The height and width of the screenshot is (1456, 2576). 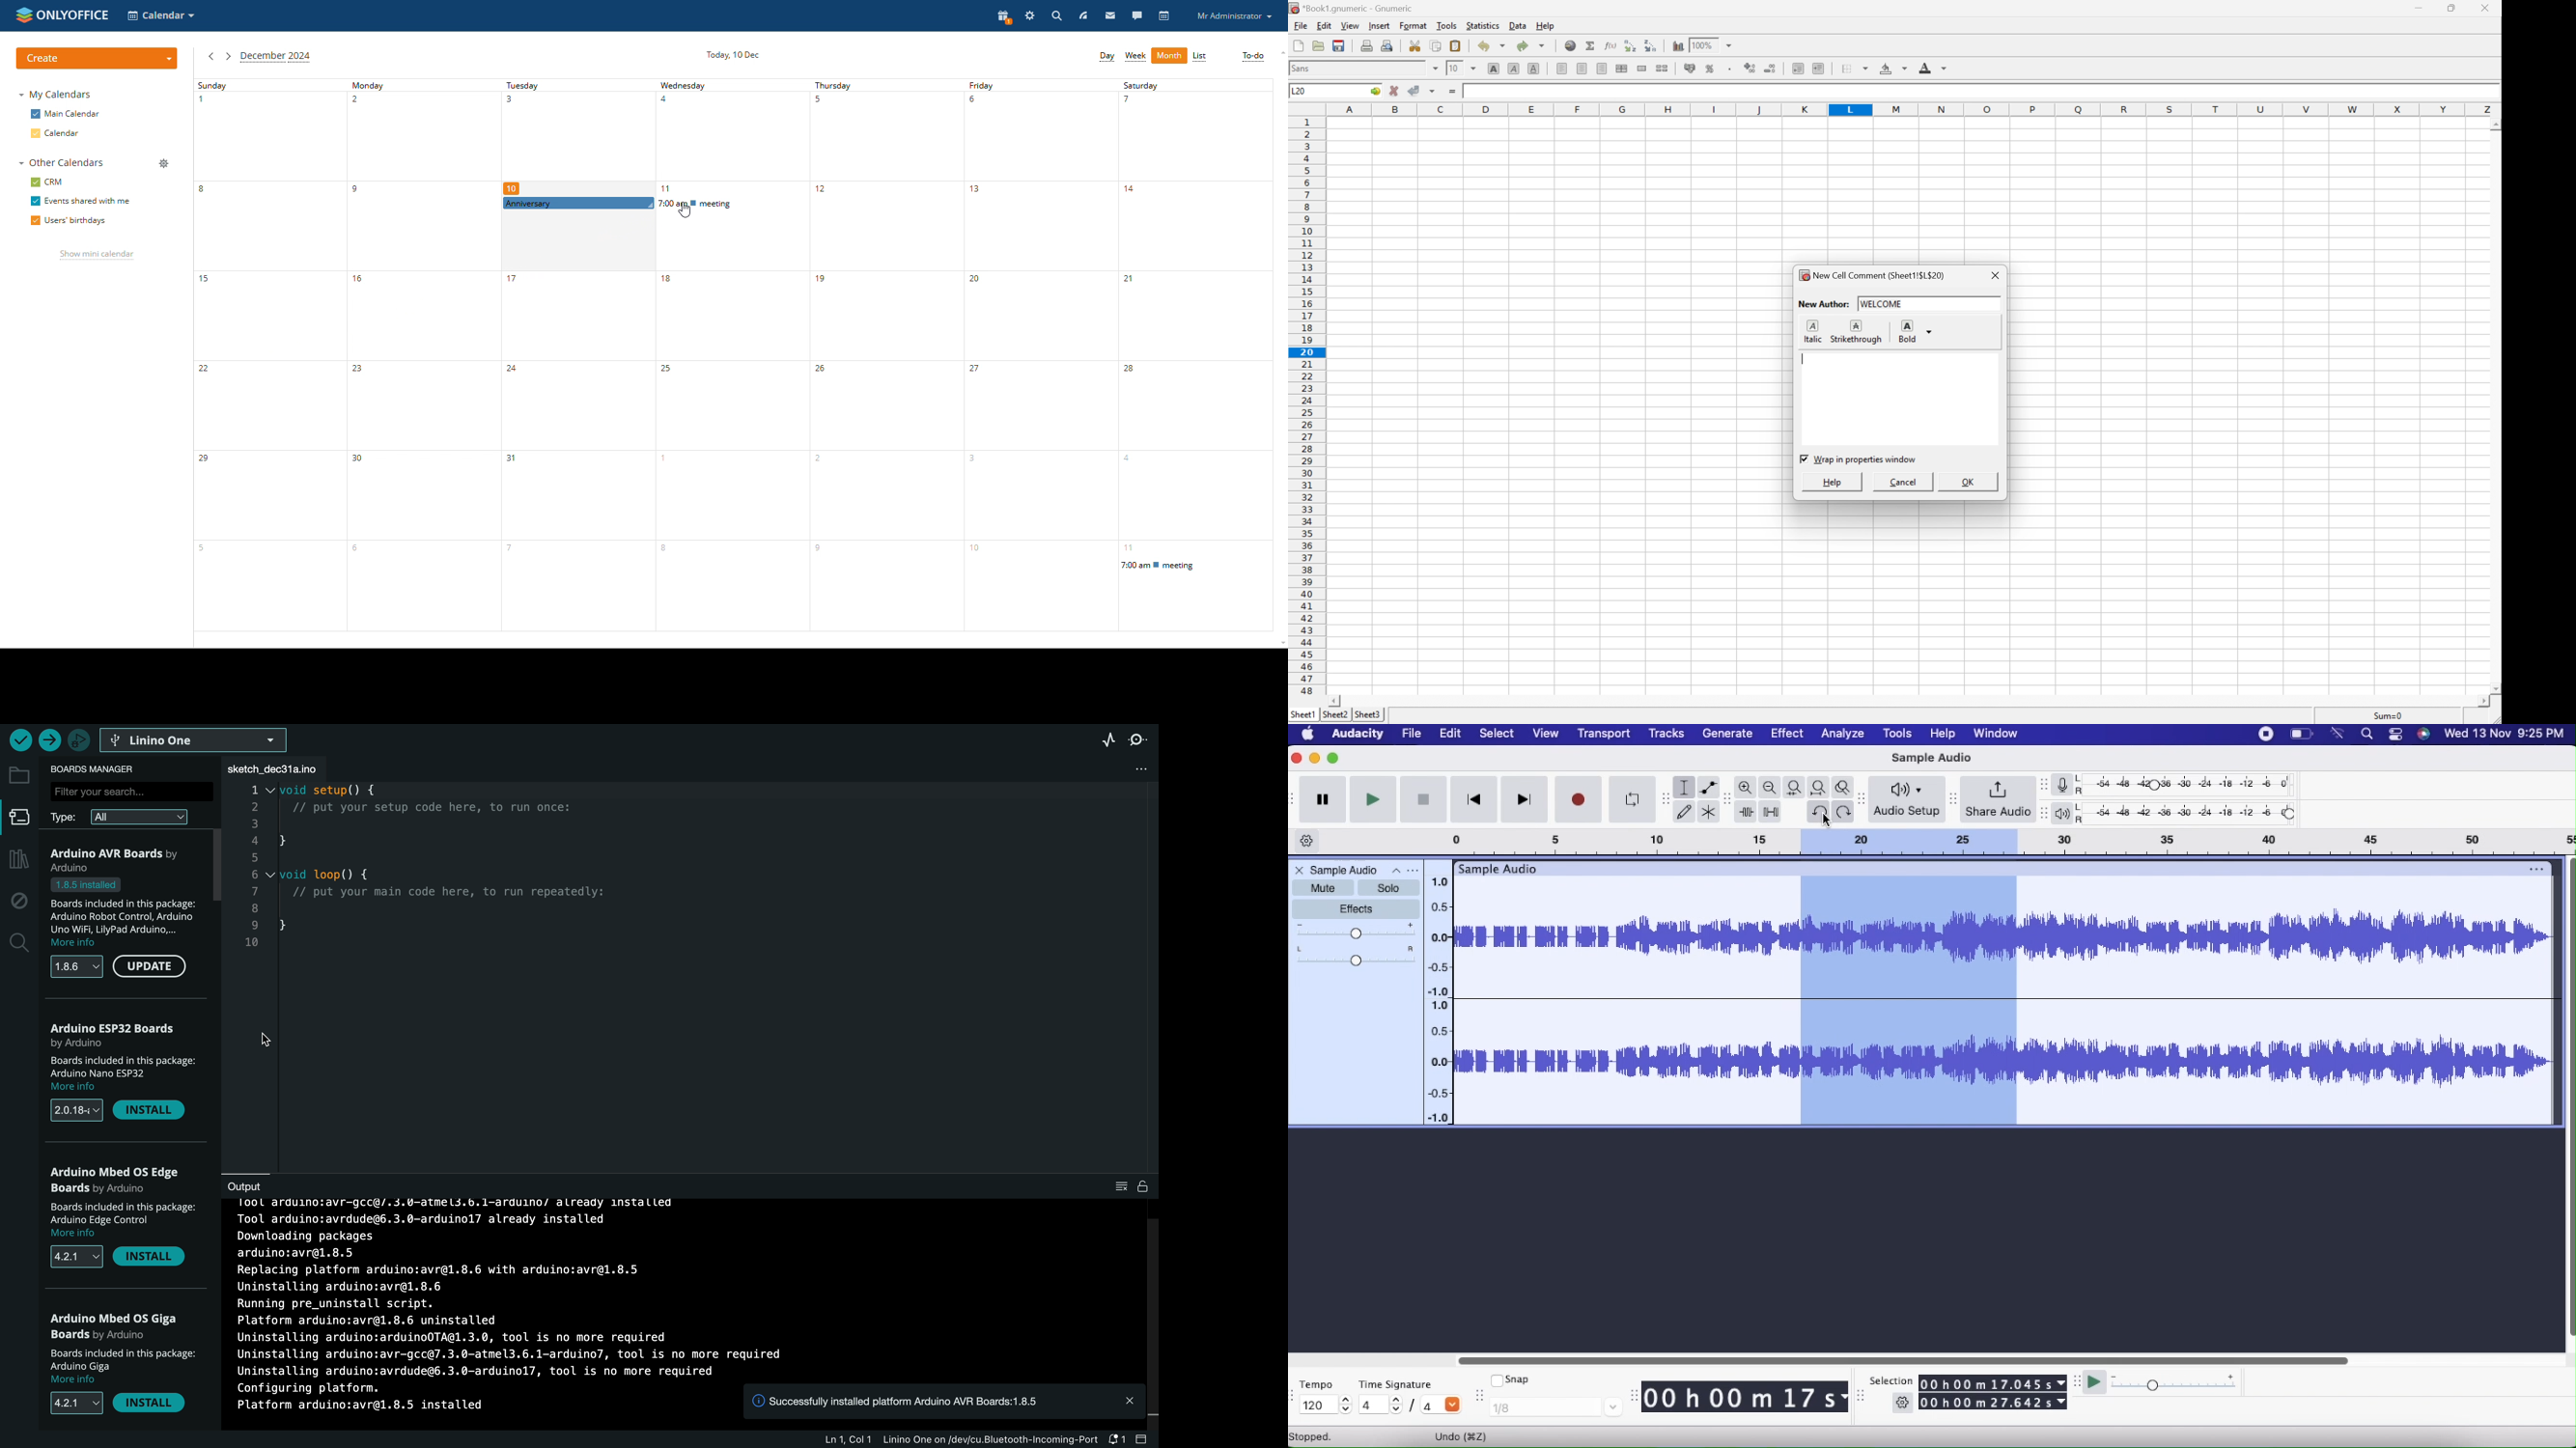 I want to click on sample audio, so click(x=1498, y=870).